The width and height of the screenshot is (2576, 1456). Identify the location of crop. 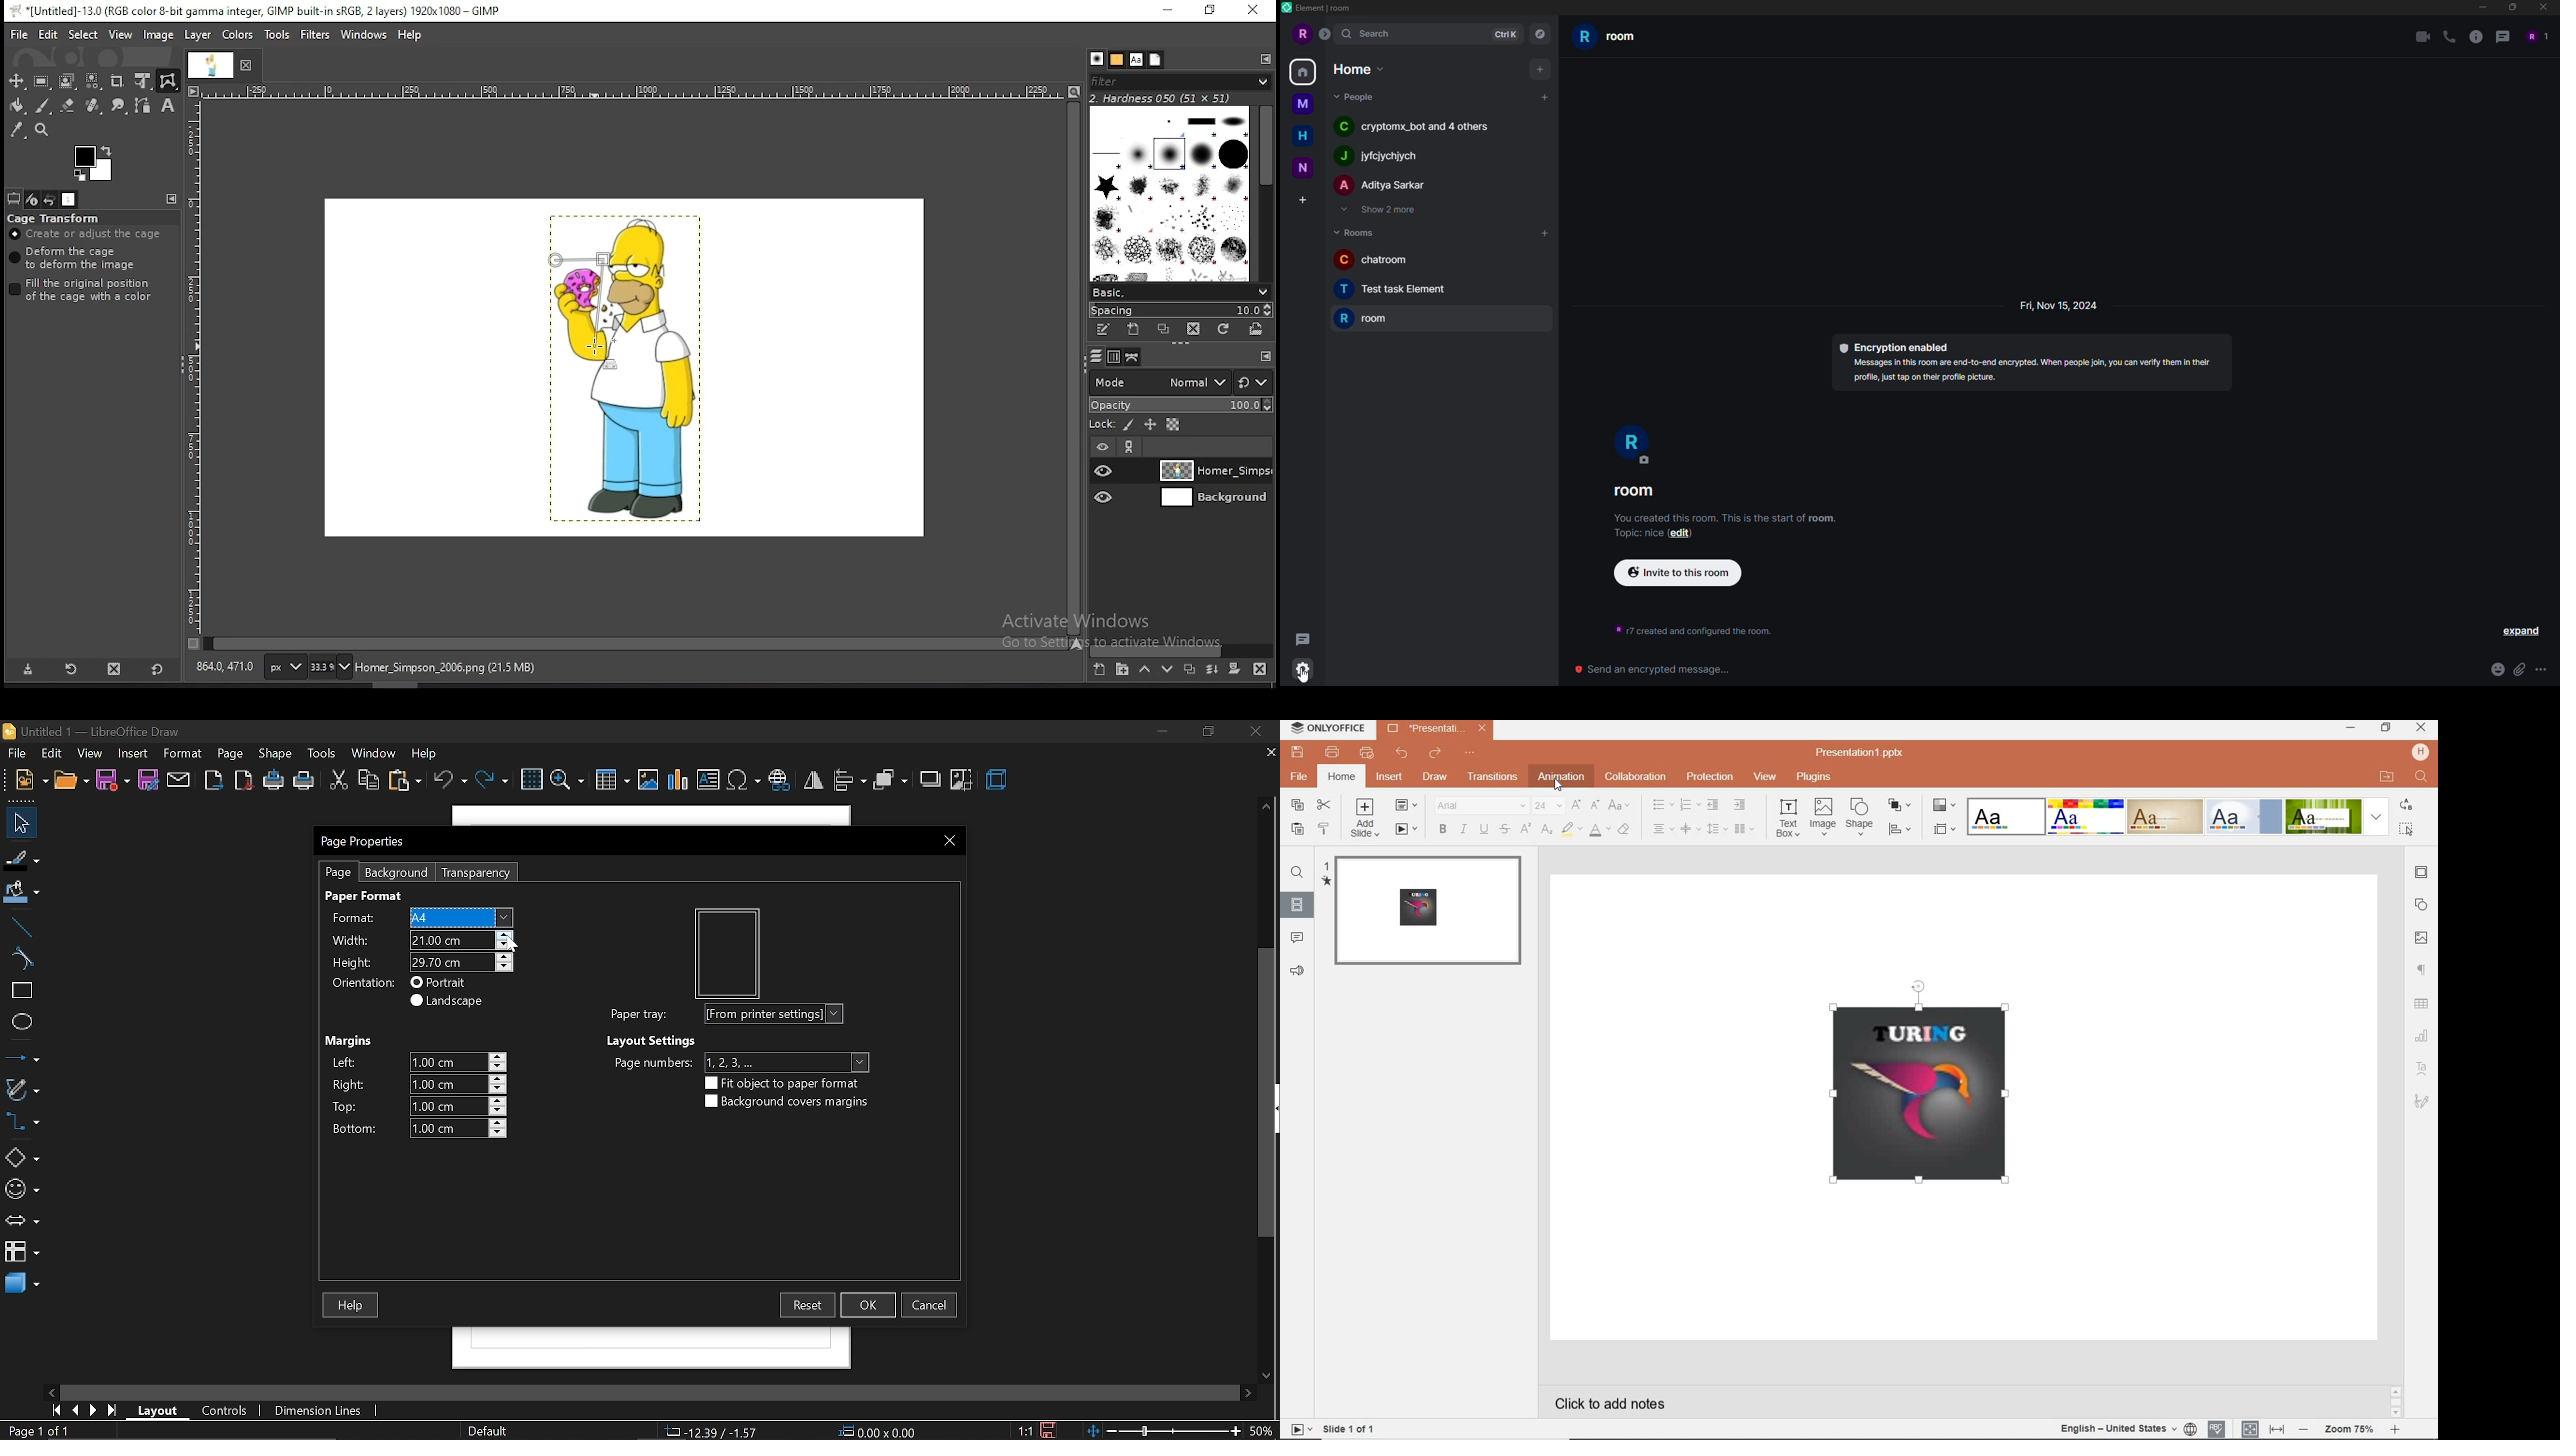
(961, 782).